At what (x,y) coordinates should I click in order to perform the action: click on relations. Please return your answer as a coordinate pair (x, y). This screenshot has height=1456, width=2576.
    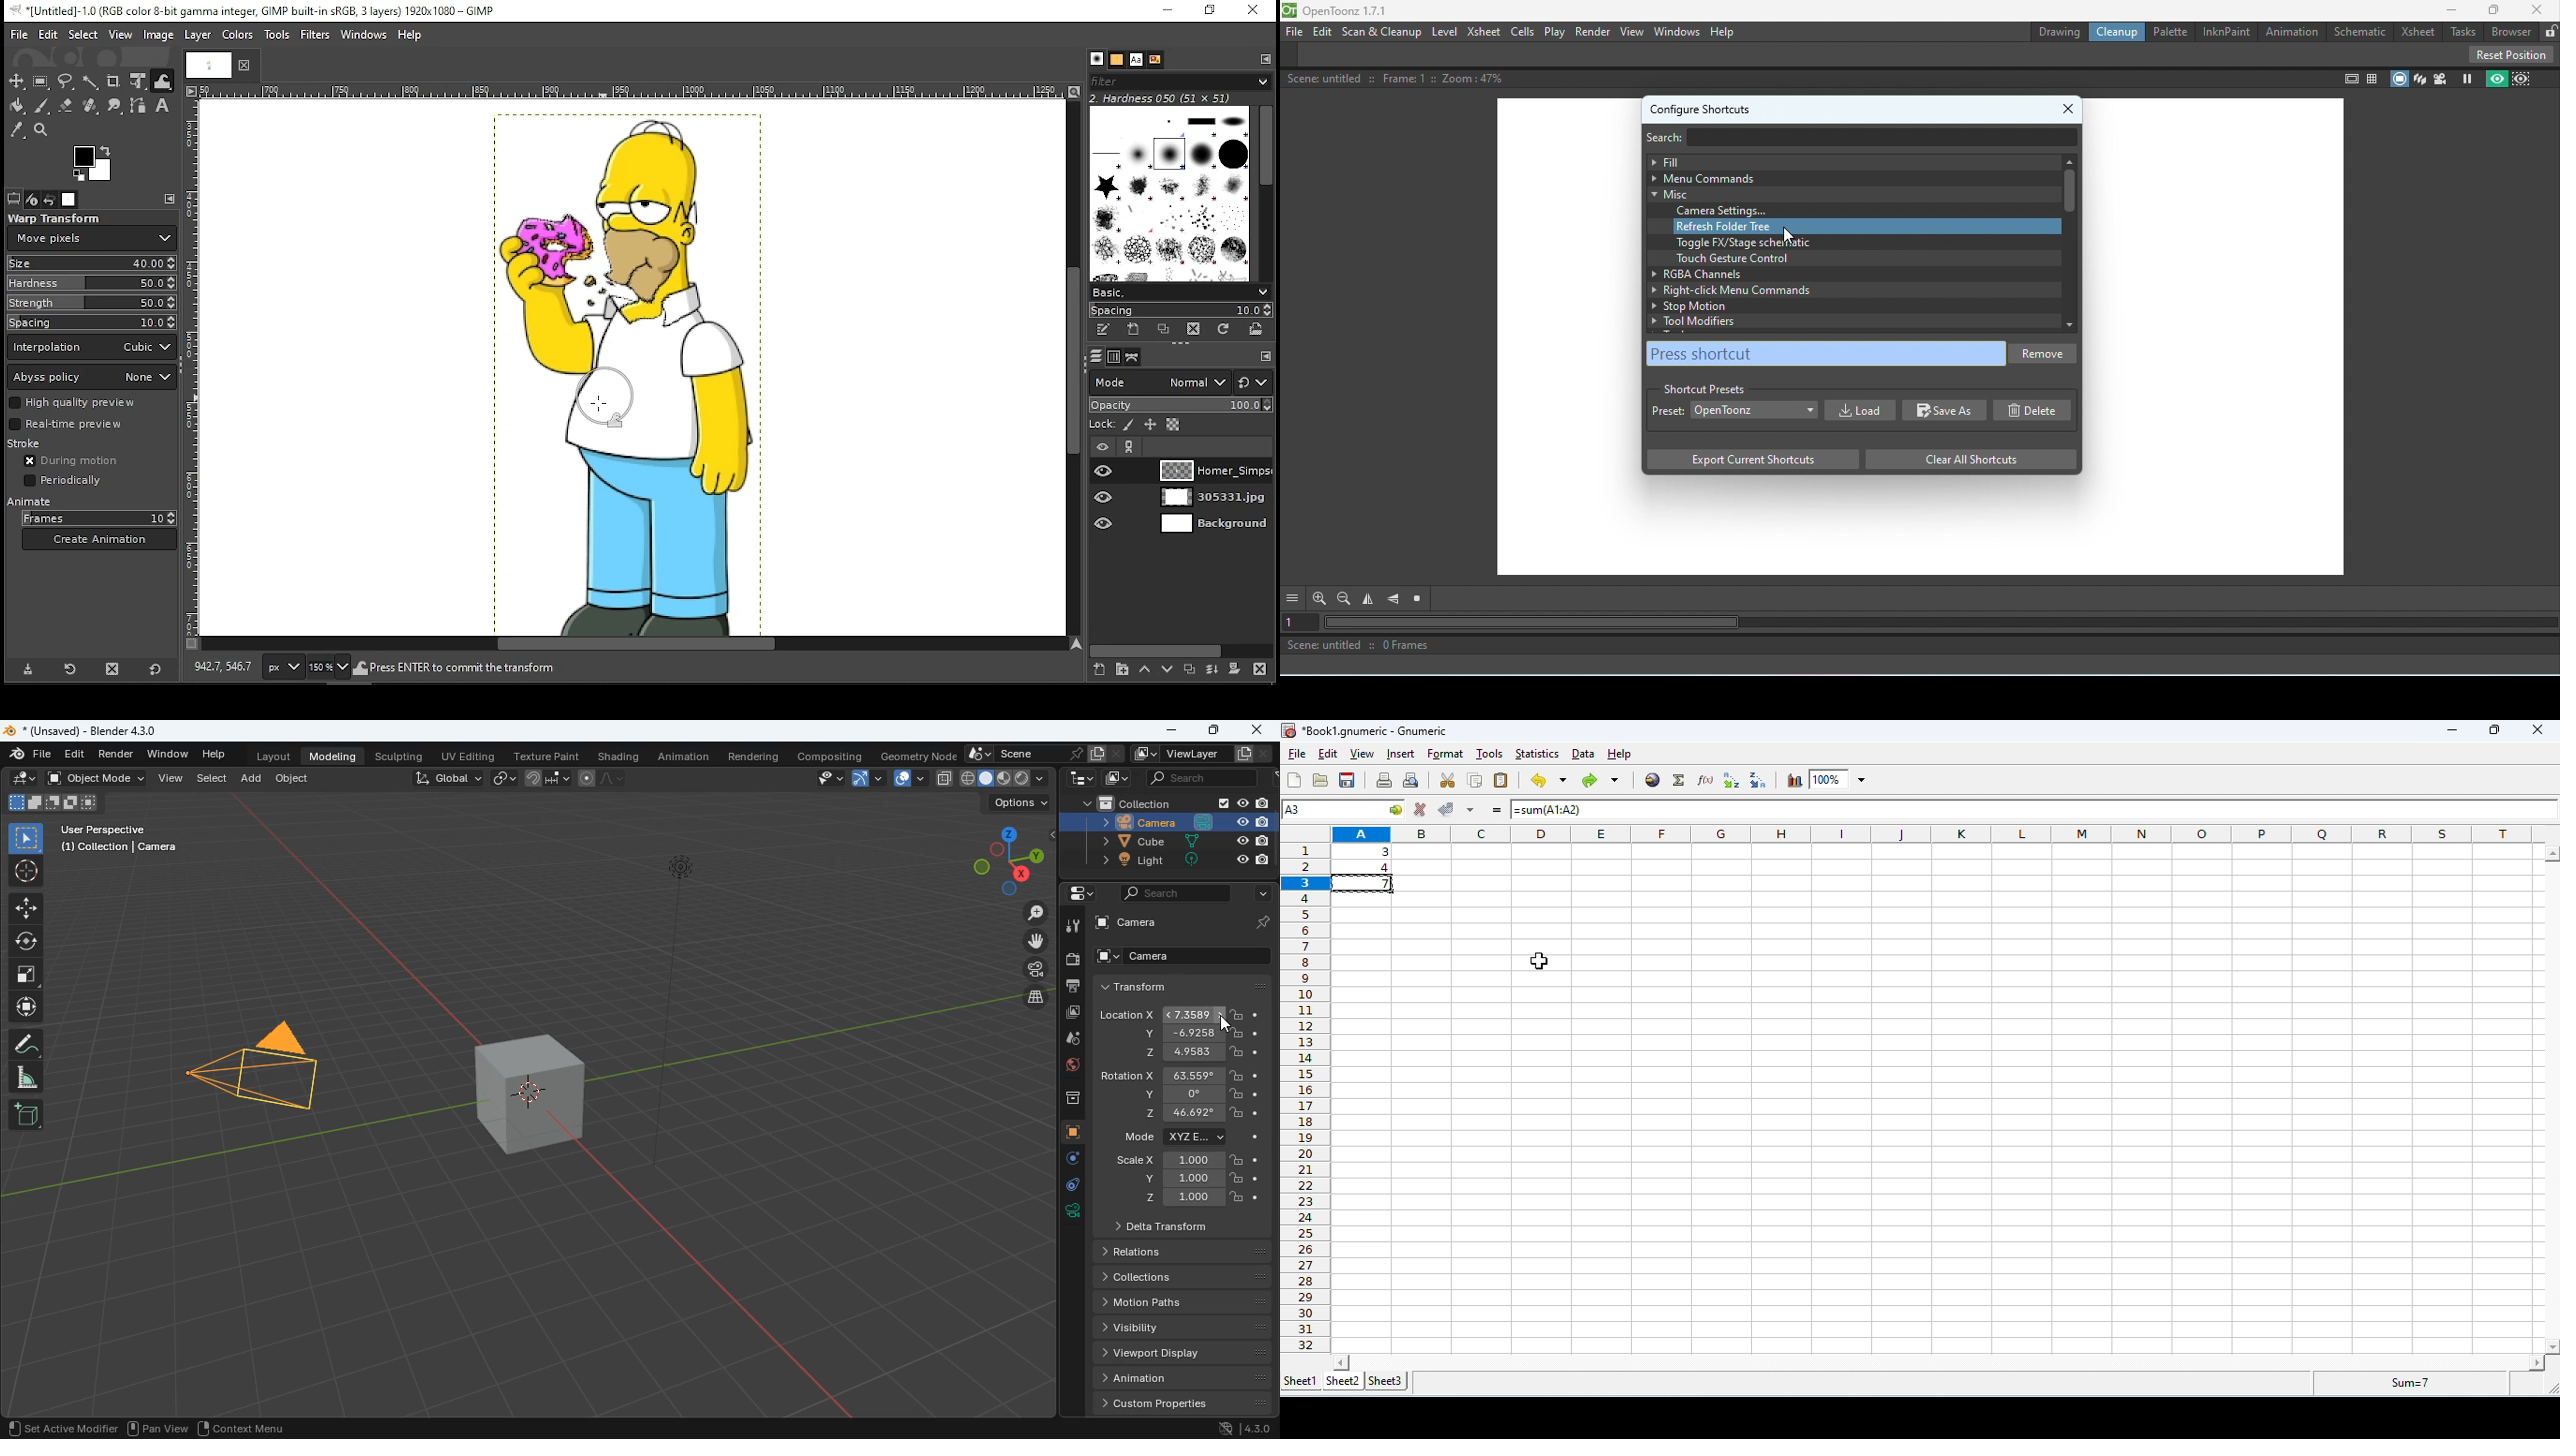
    Looking at the image, I should click on (1184, 1253).